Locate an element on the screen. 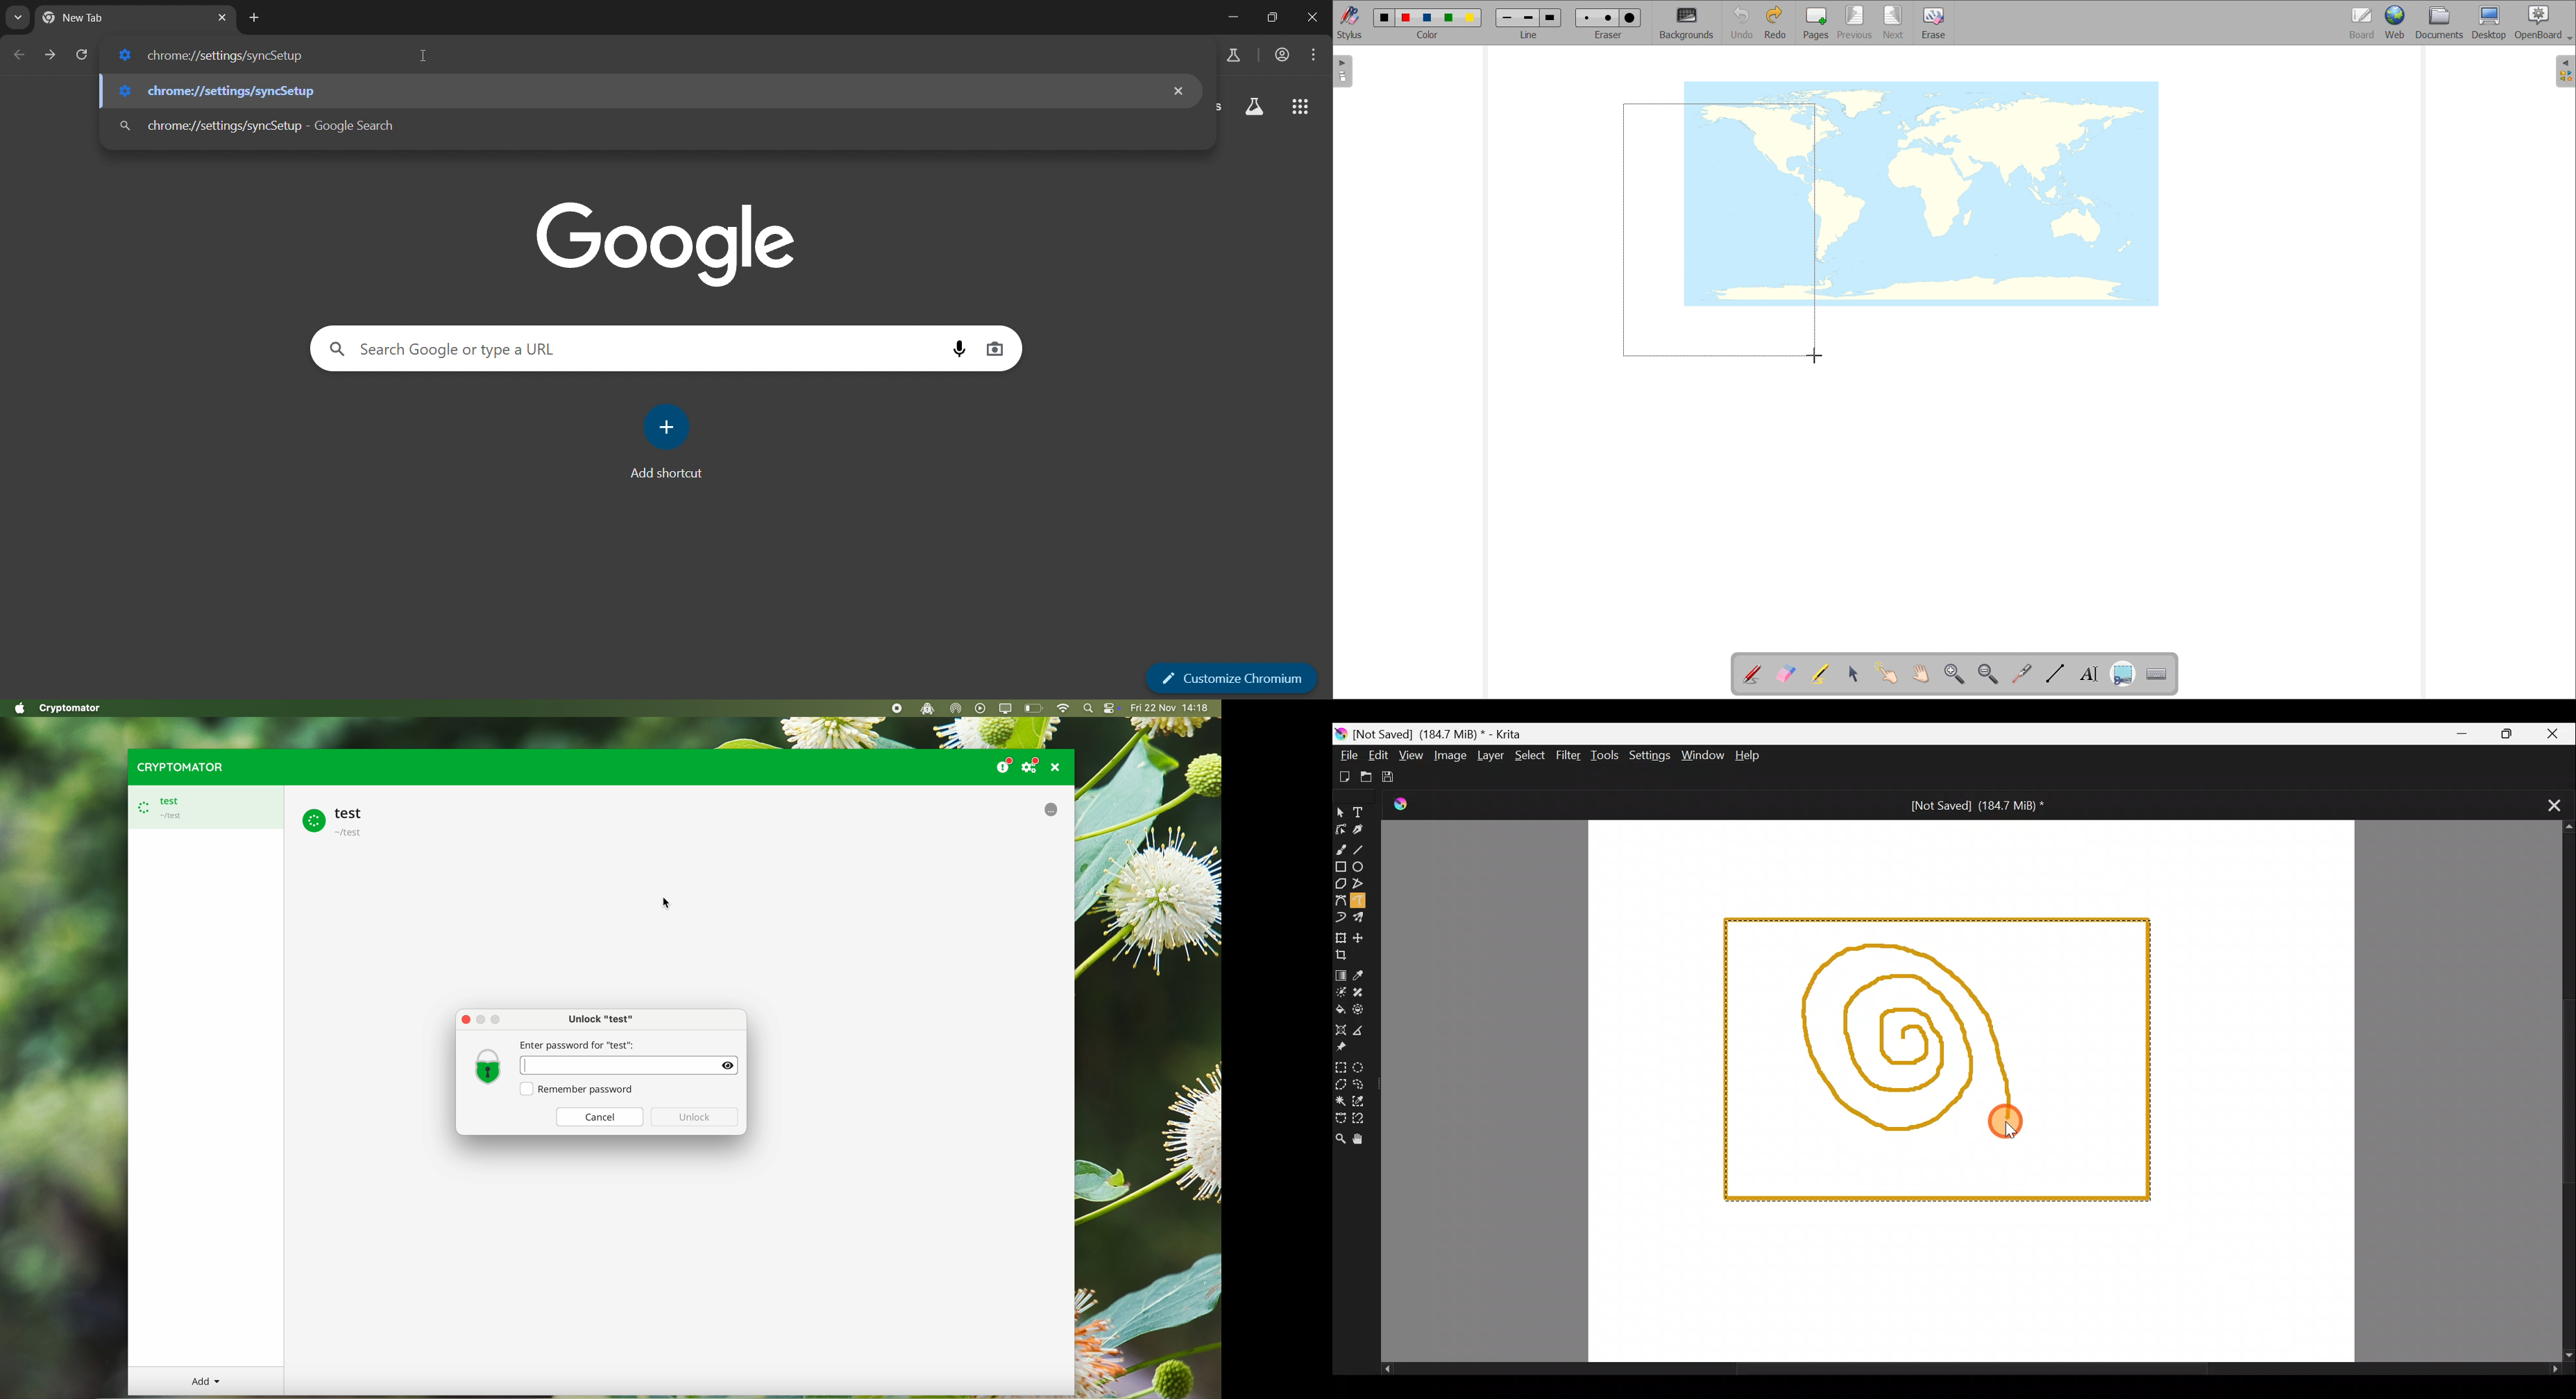 The image size is (2576, 1400). Zoom tool is located at coordinates (1340, 1139).